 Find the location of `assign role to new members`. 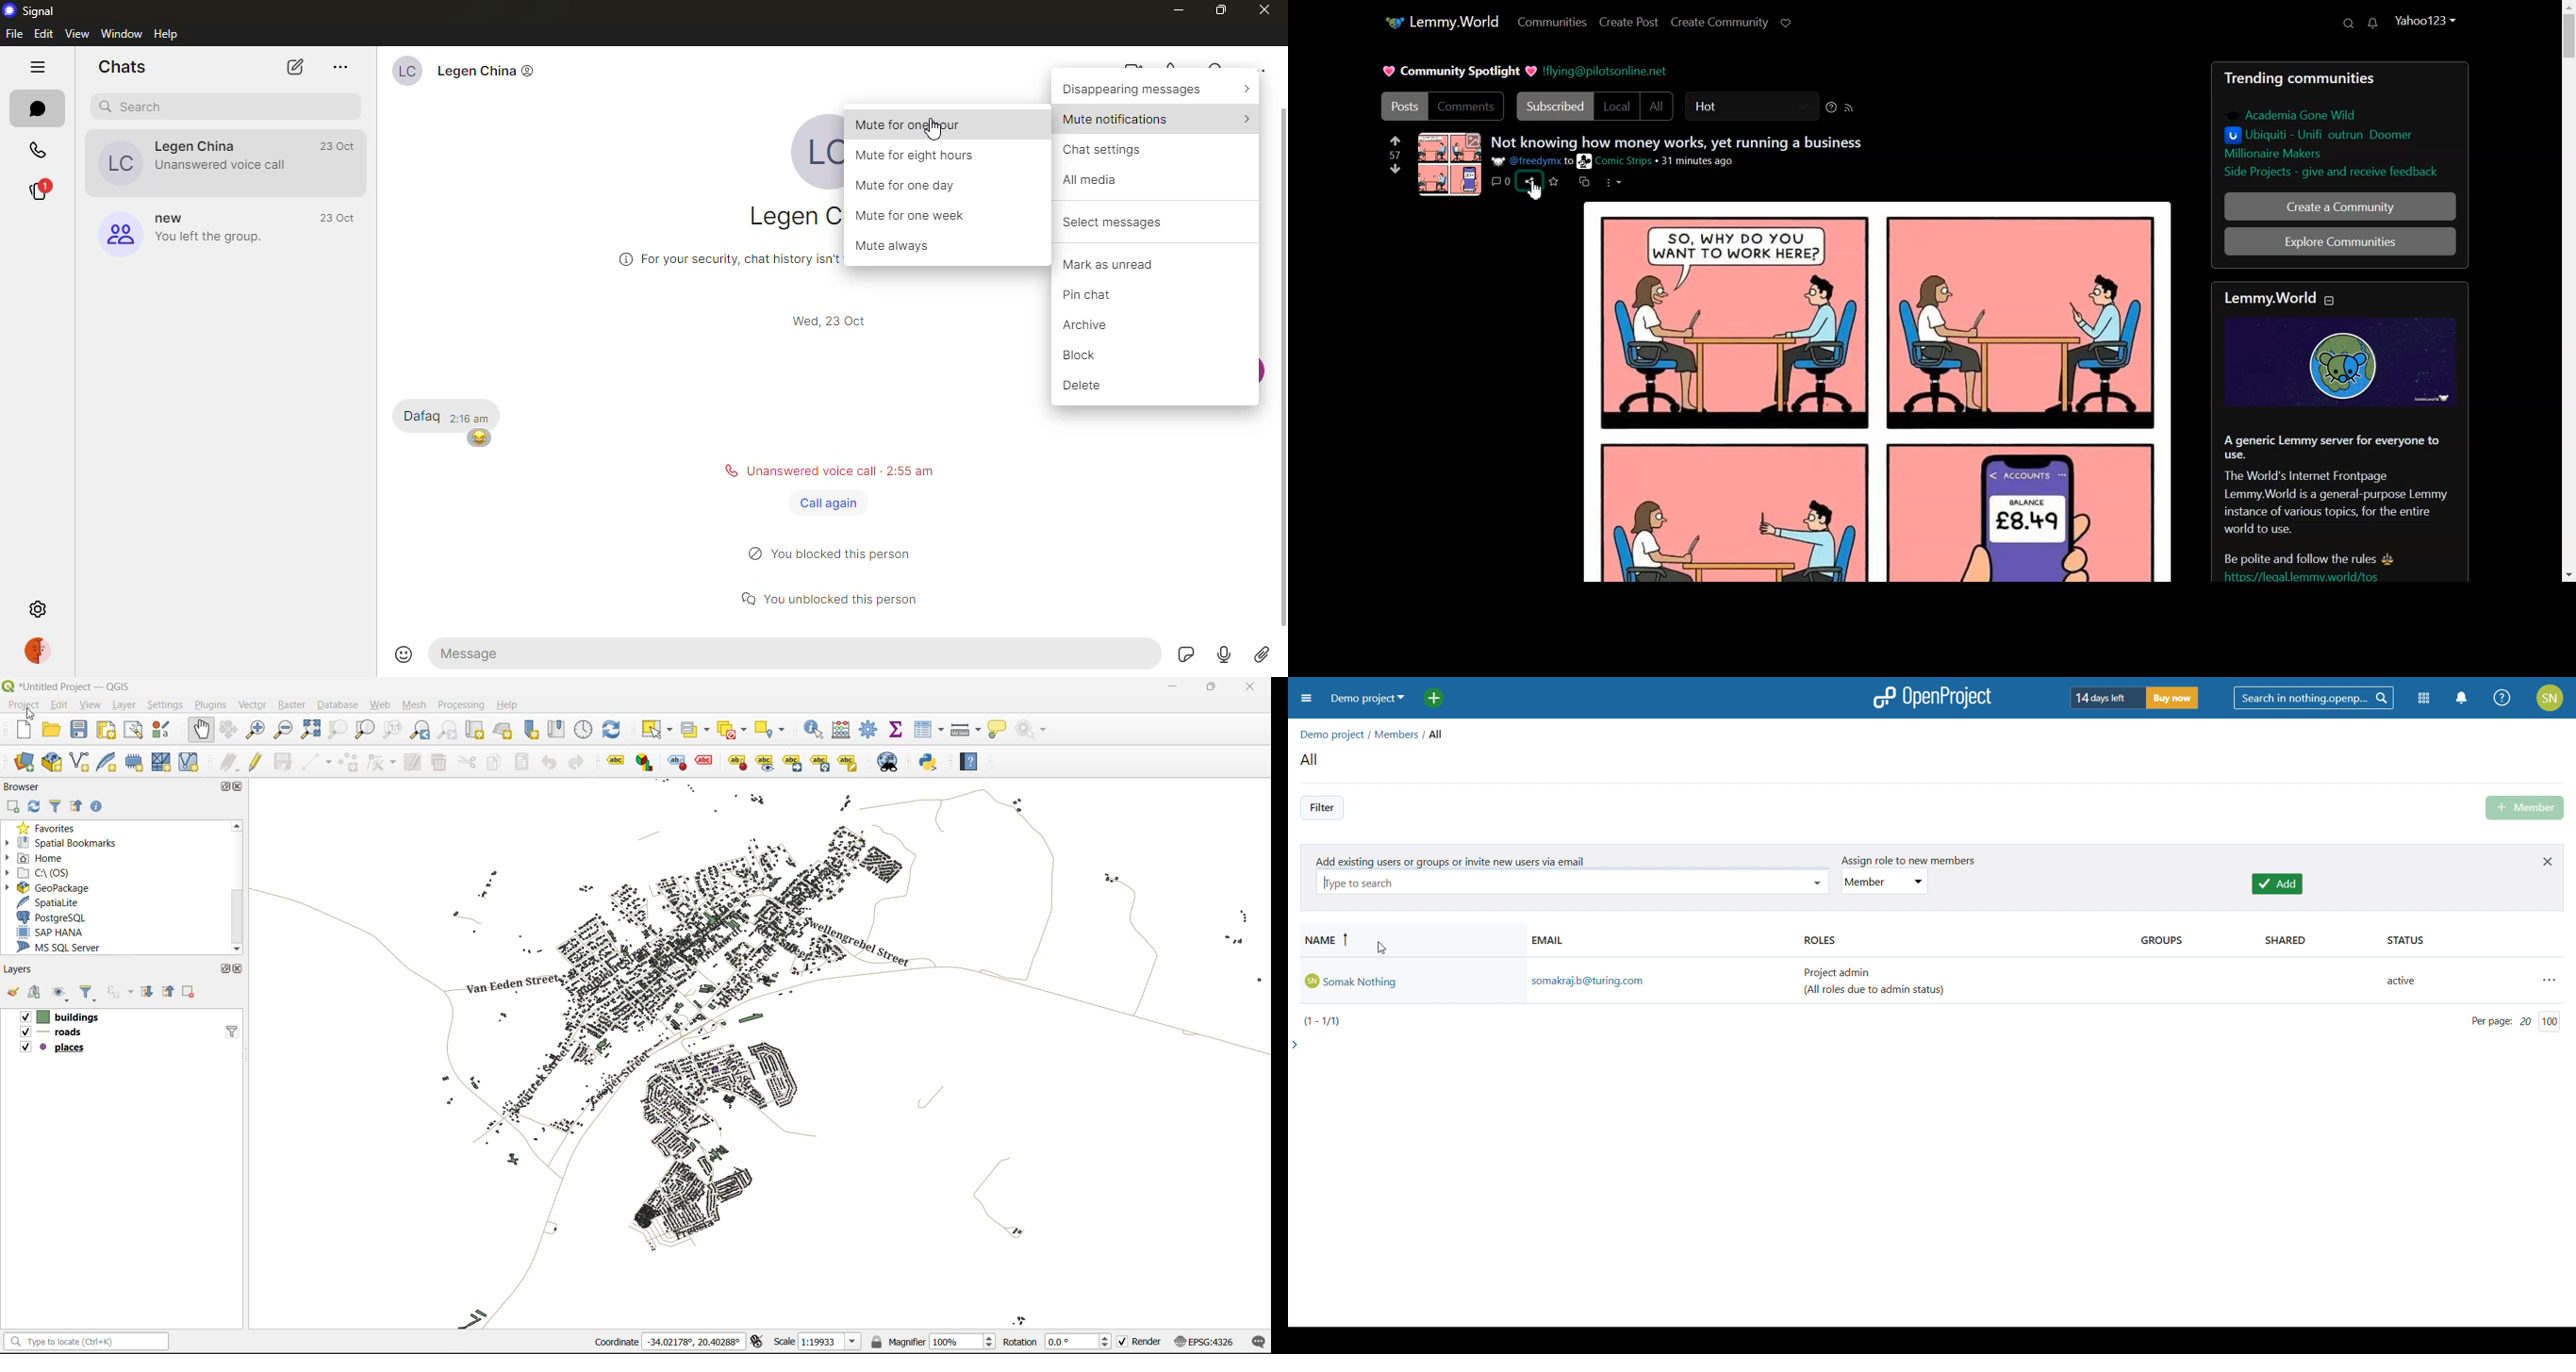

assign role to new members is located at coordinates (1913, 861).